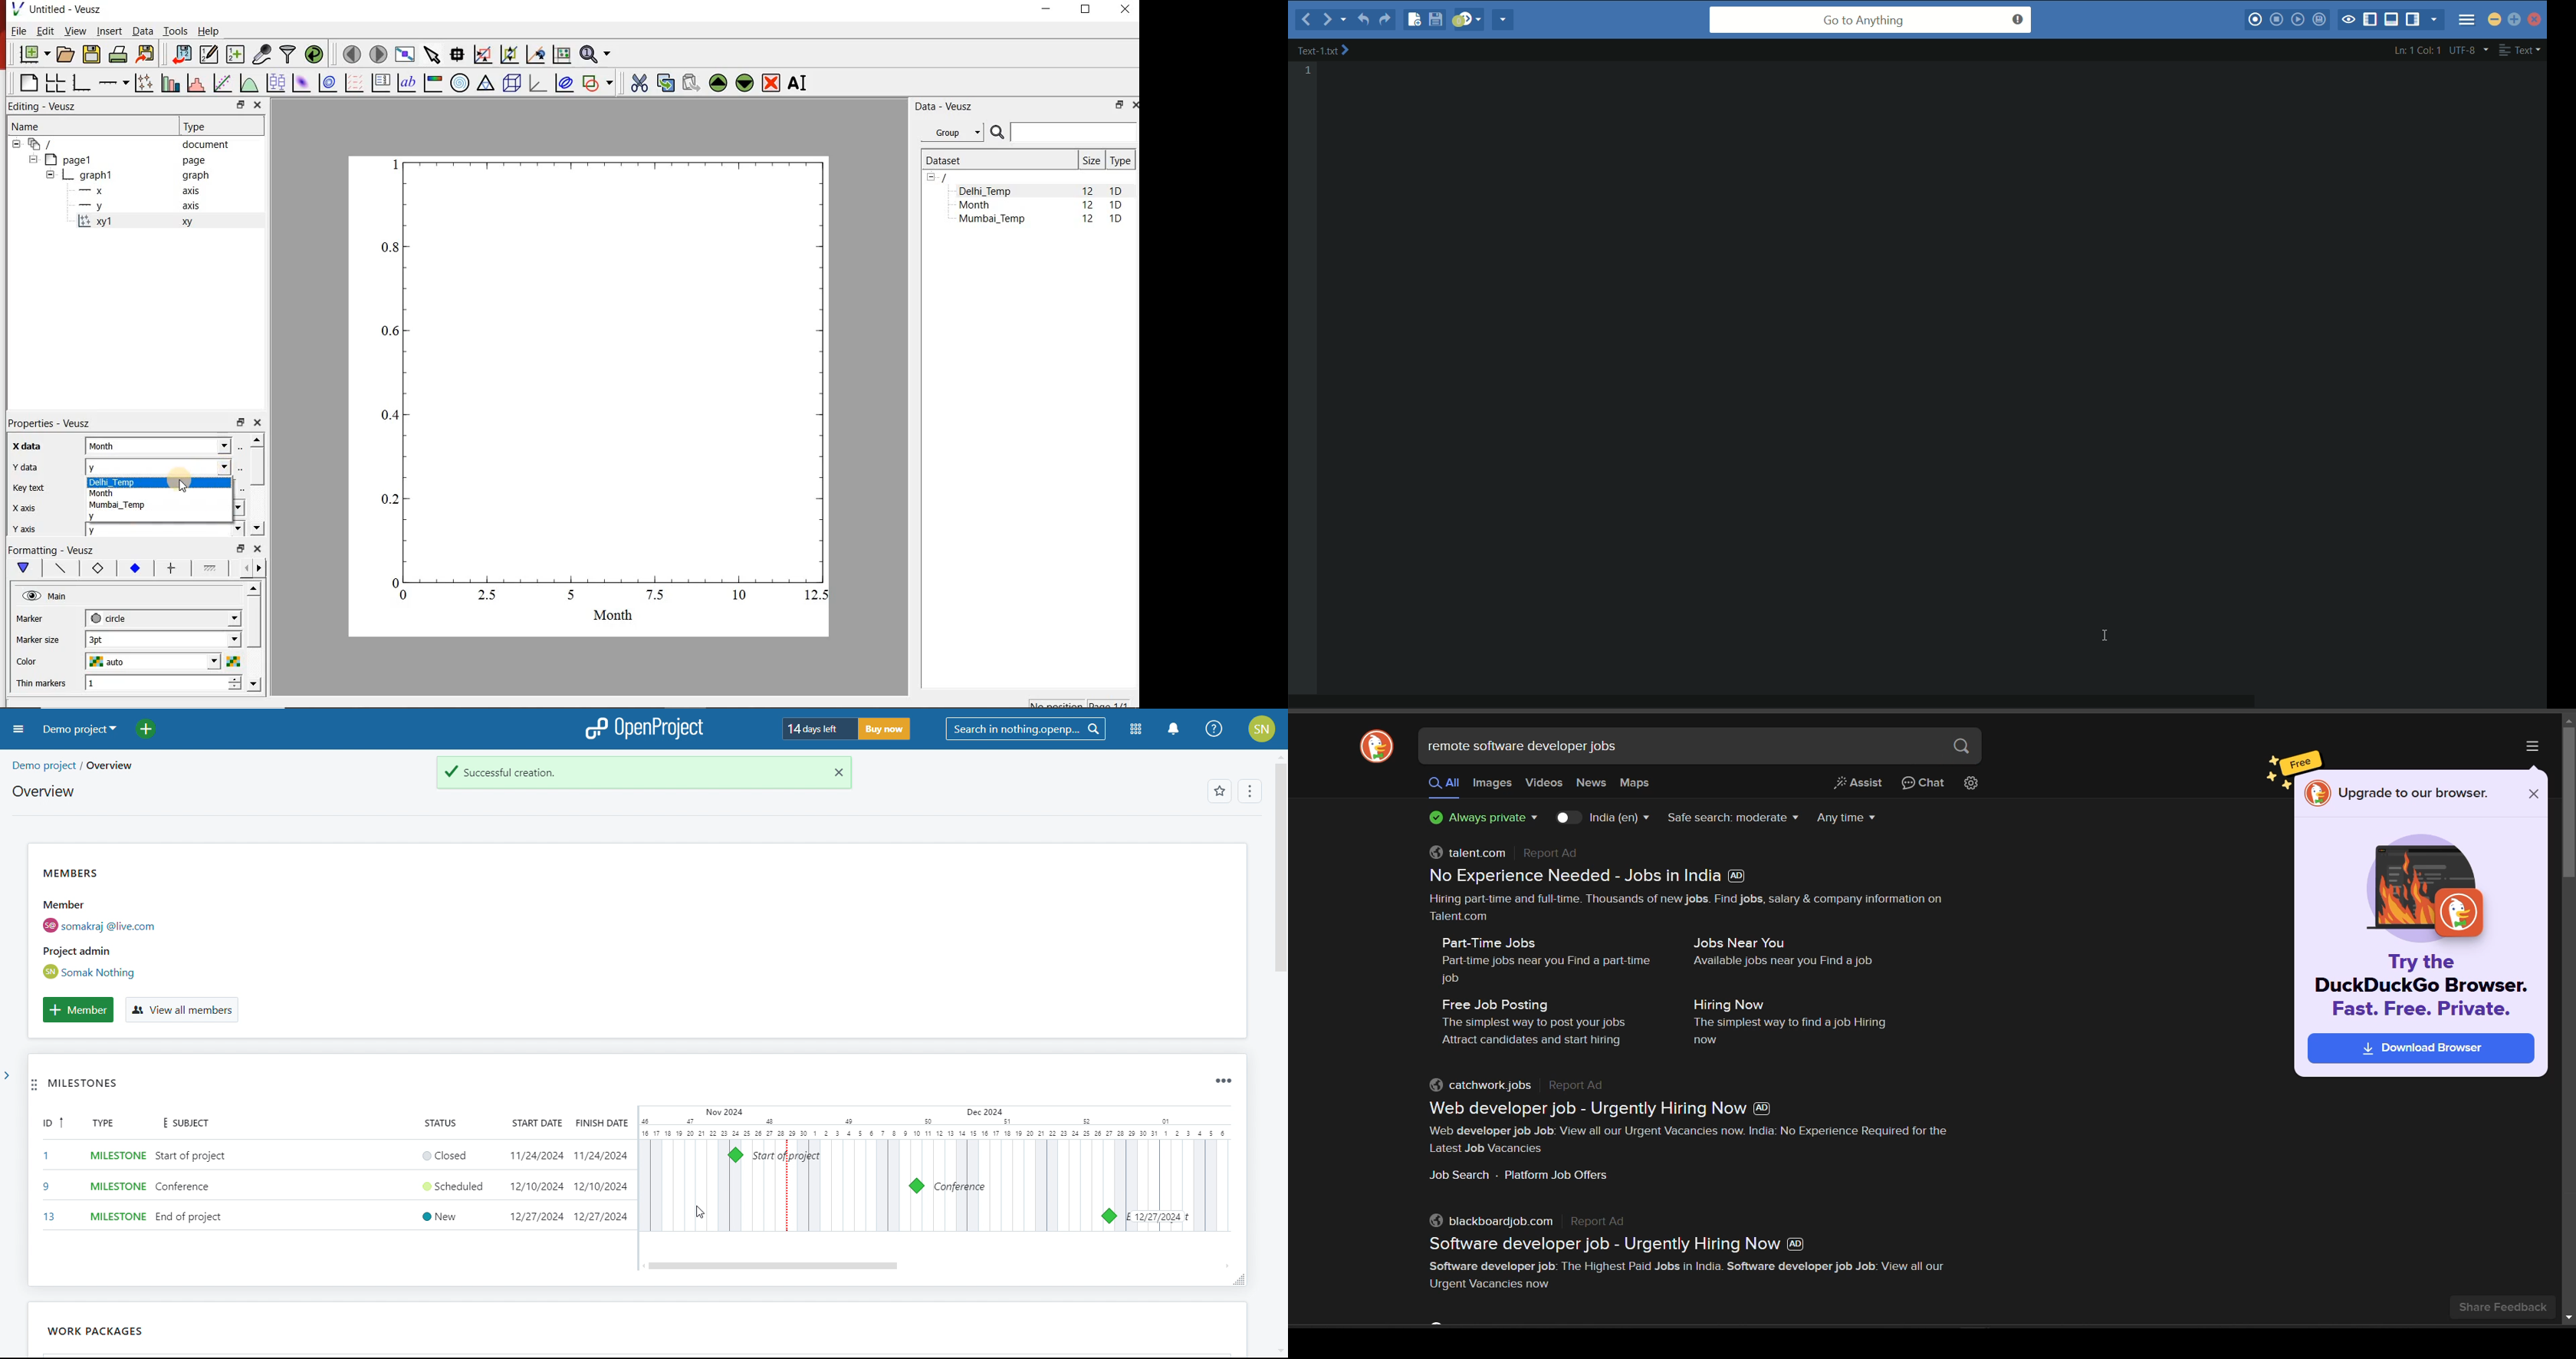 The height and width of the screenshot is (1372, 2576). What do you see at coordinates (1063, 133) in the screenshot?
I see `SEARCH DATASETS` at bounding box center [1063, 133].